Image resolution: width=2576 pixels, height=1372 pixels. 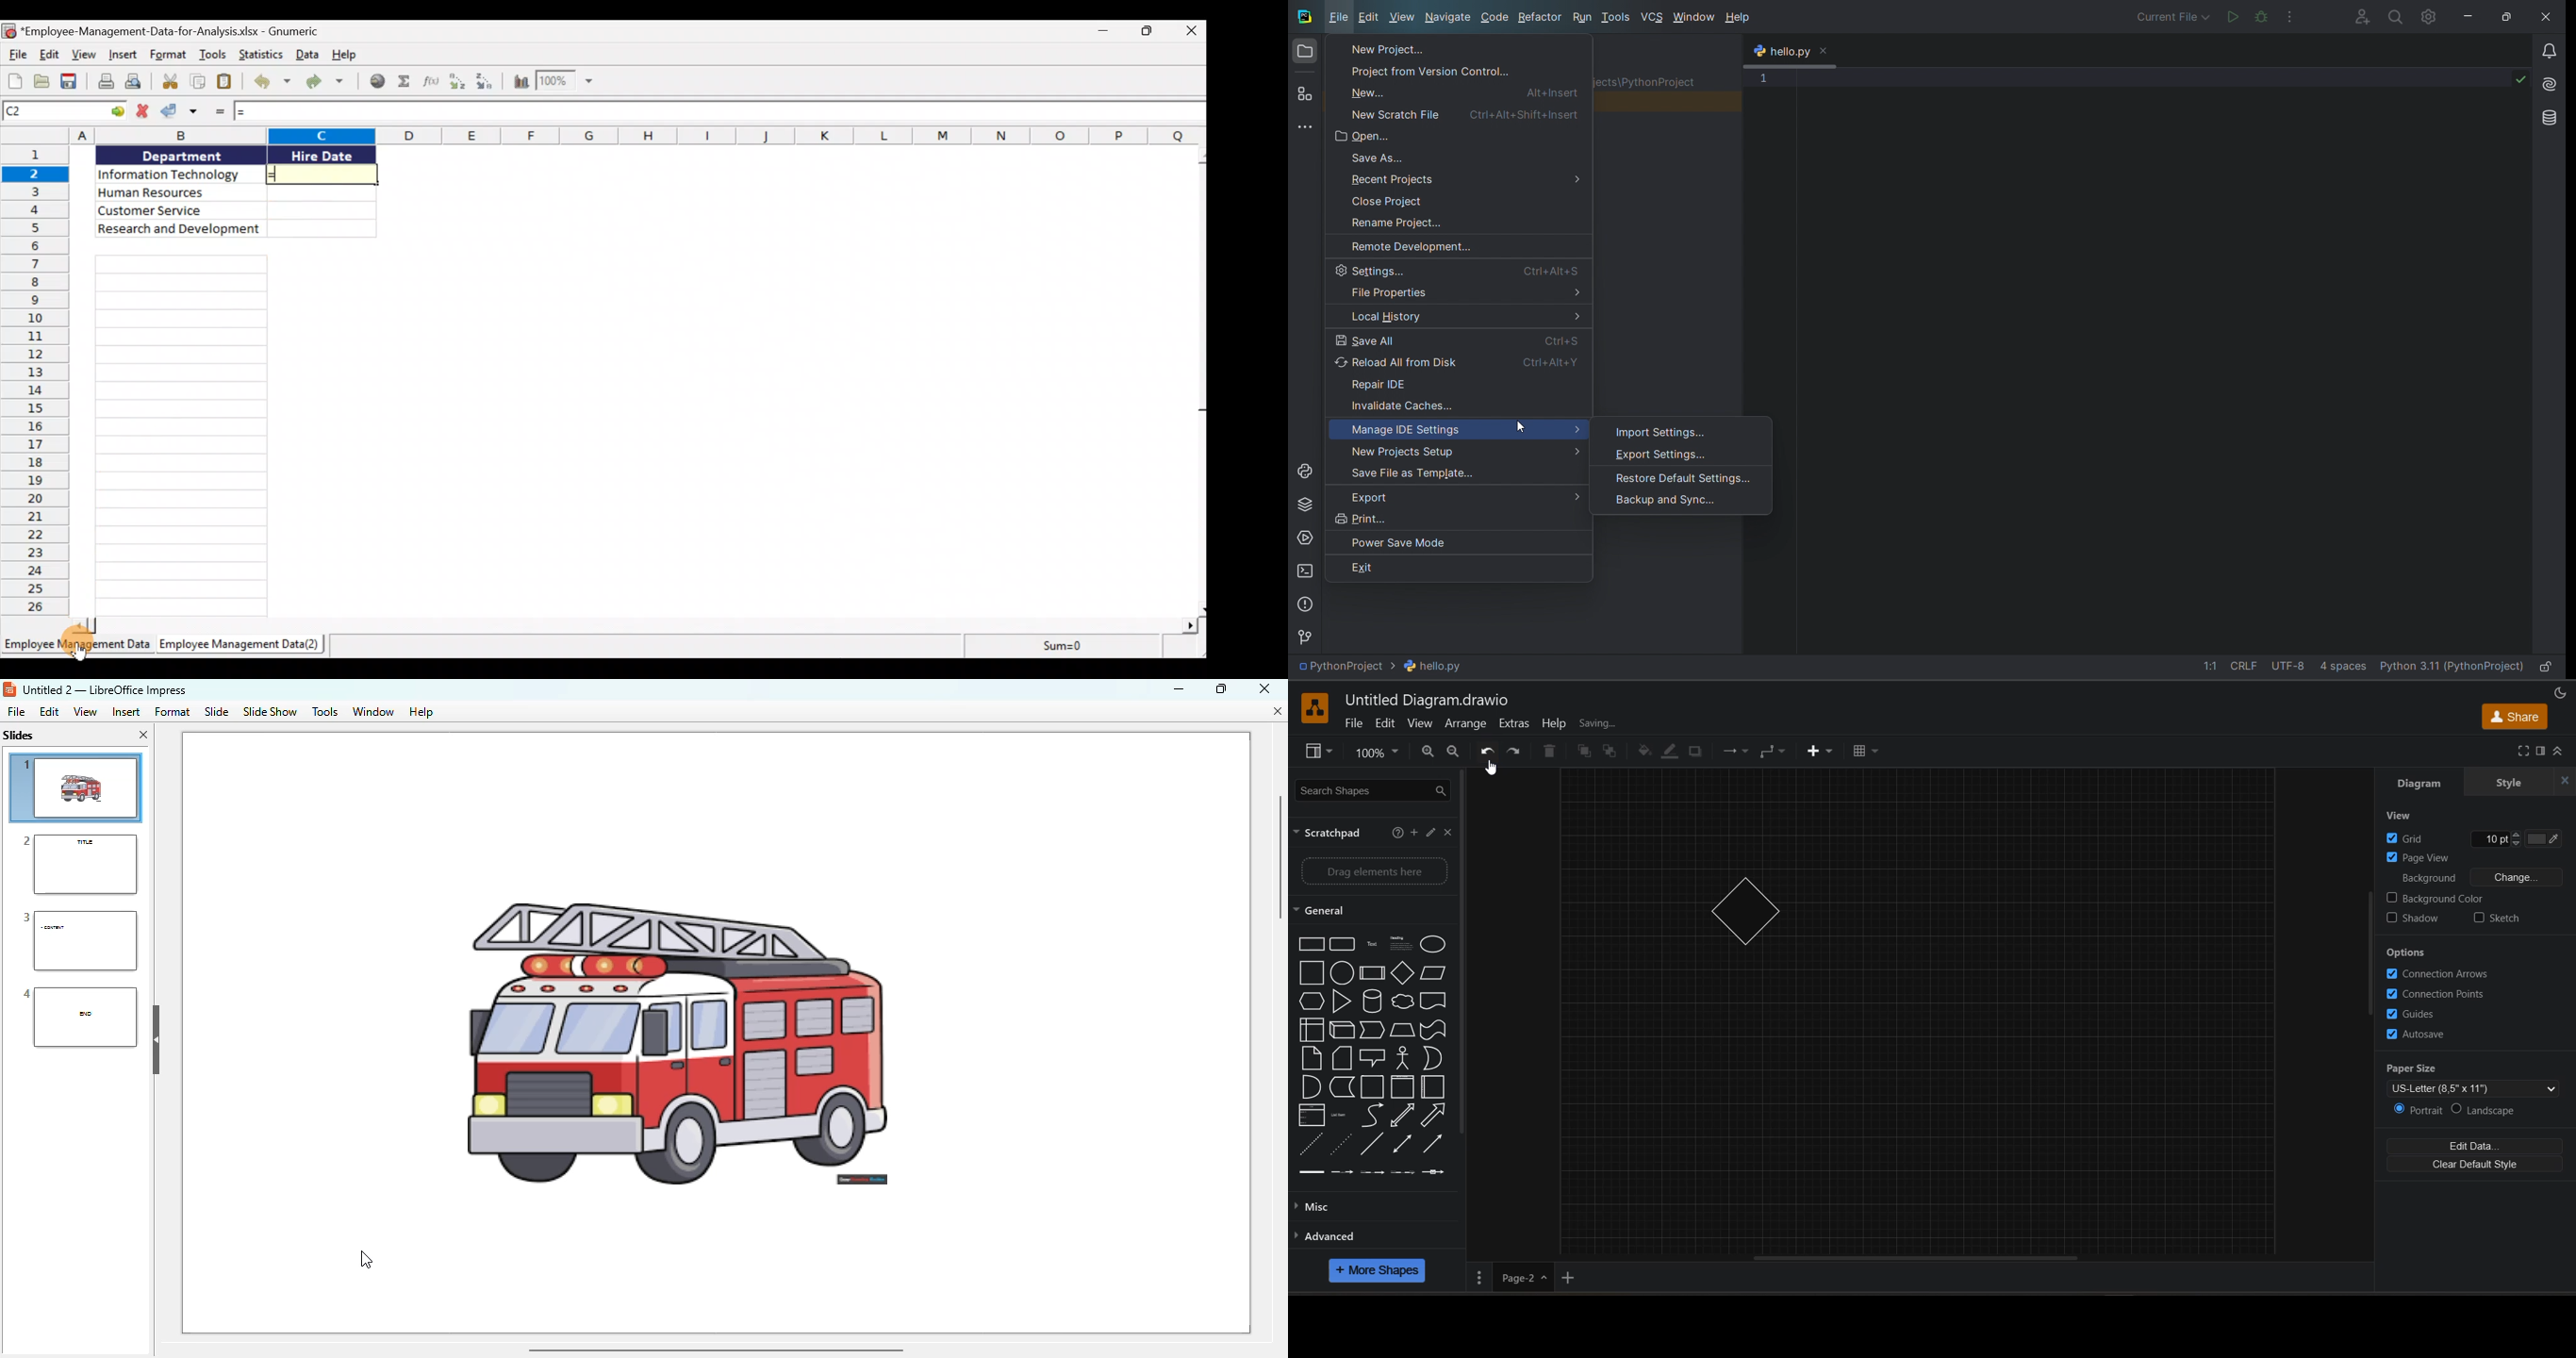 I want to click on zoom out, so click(x=1454, y=753).